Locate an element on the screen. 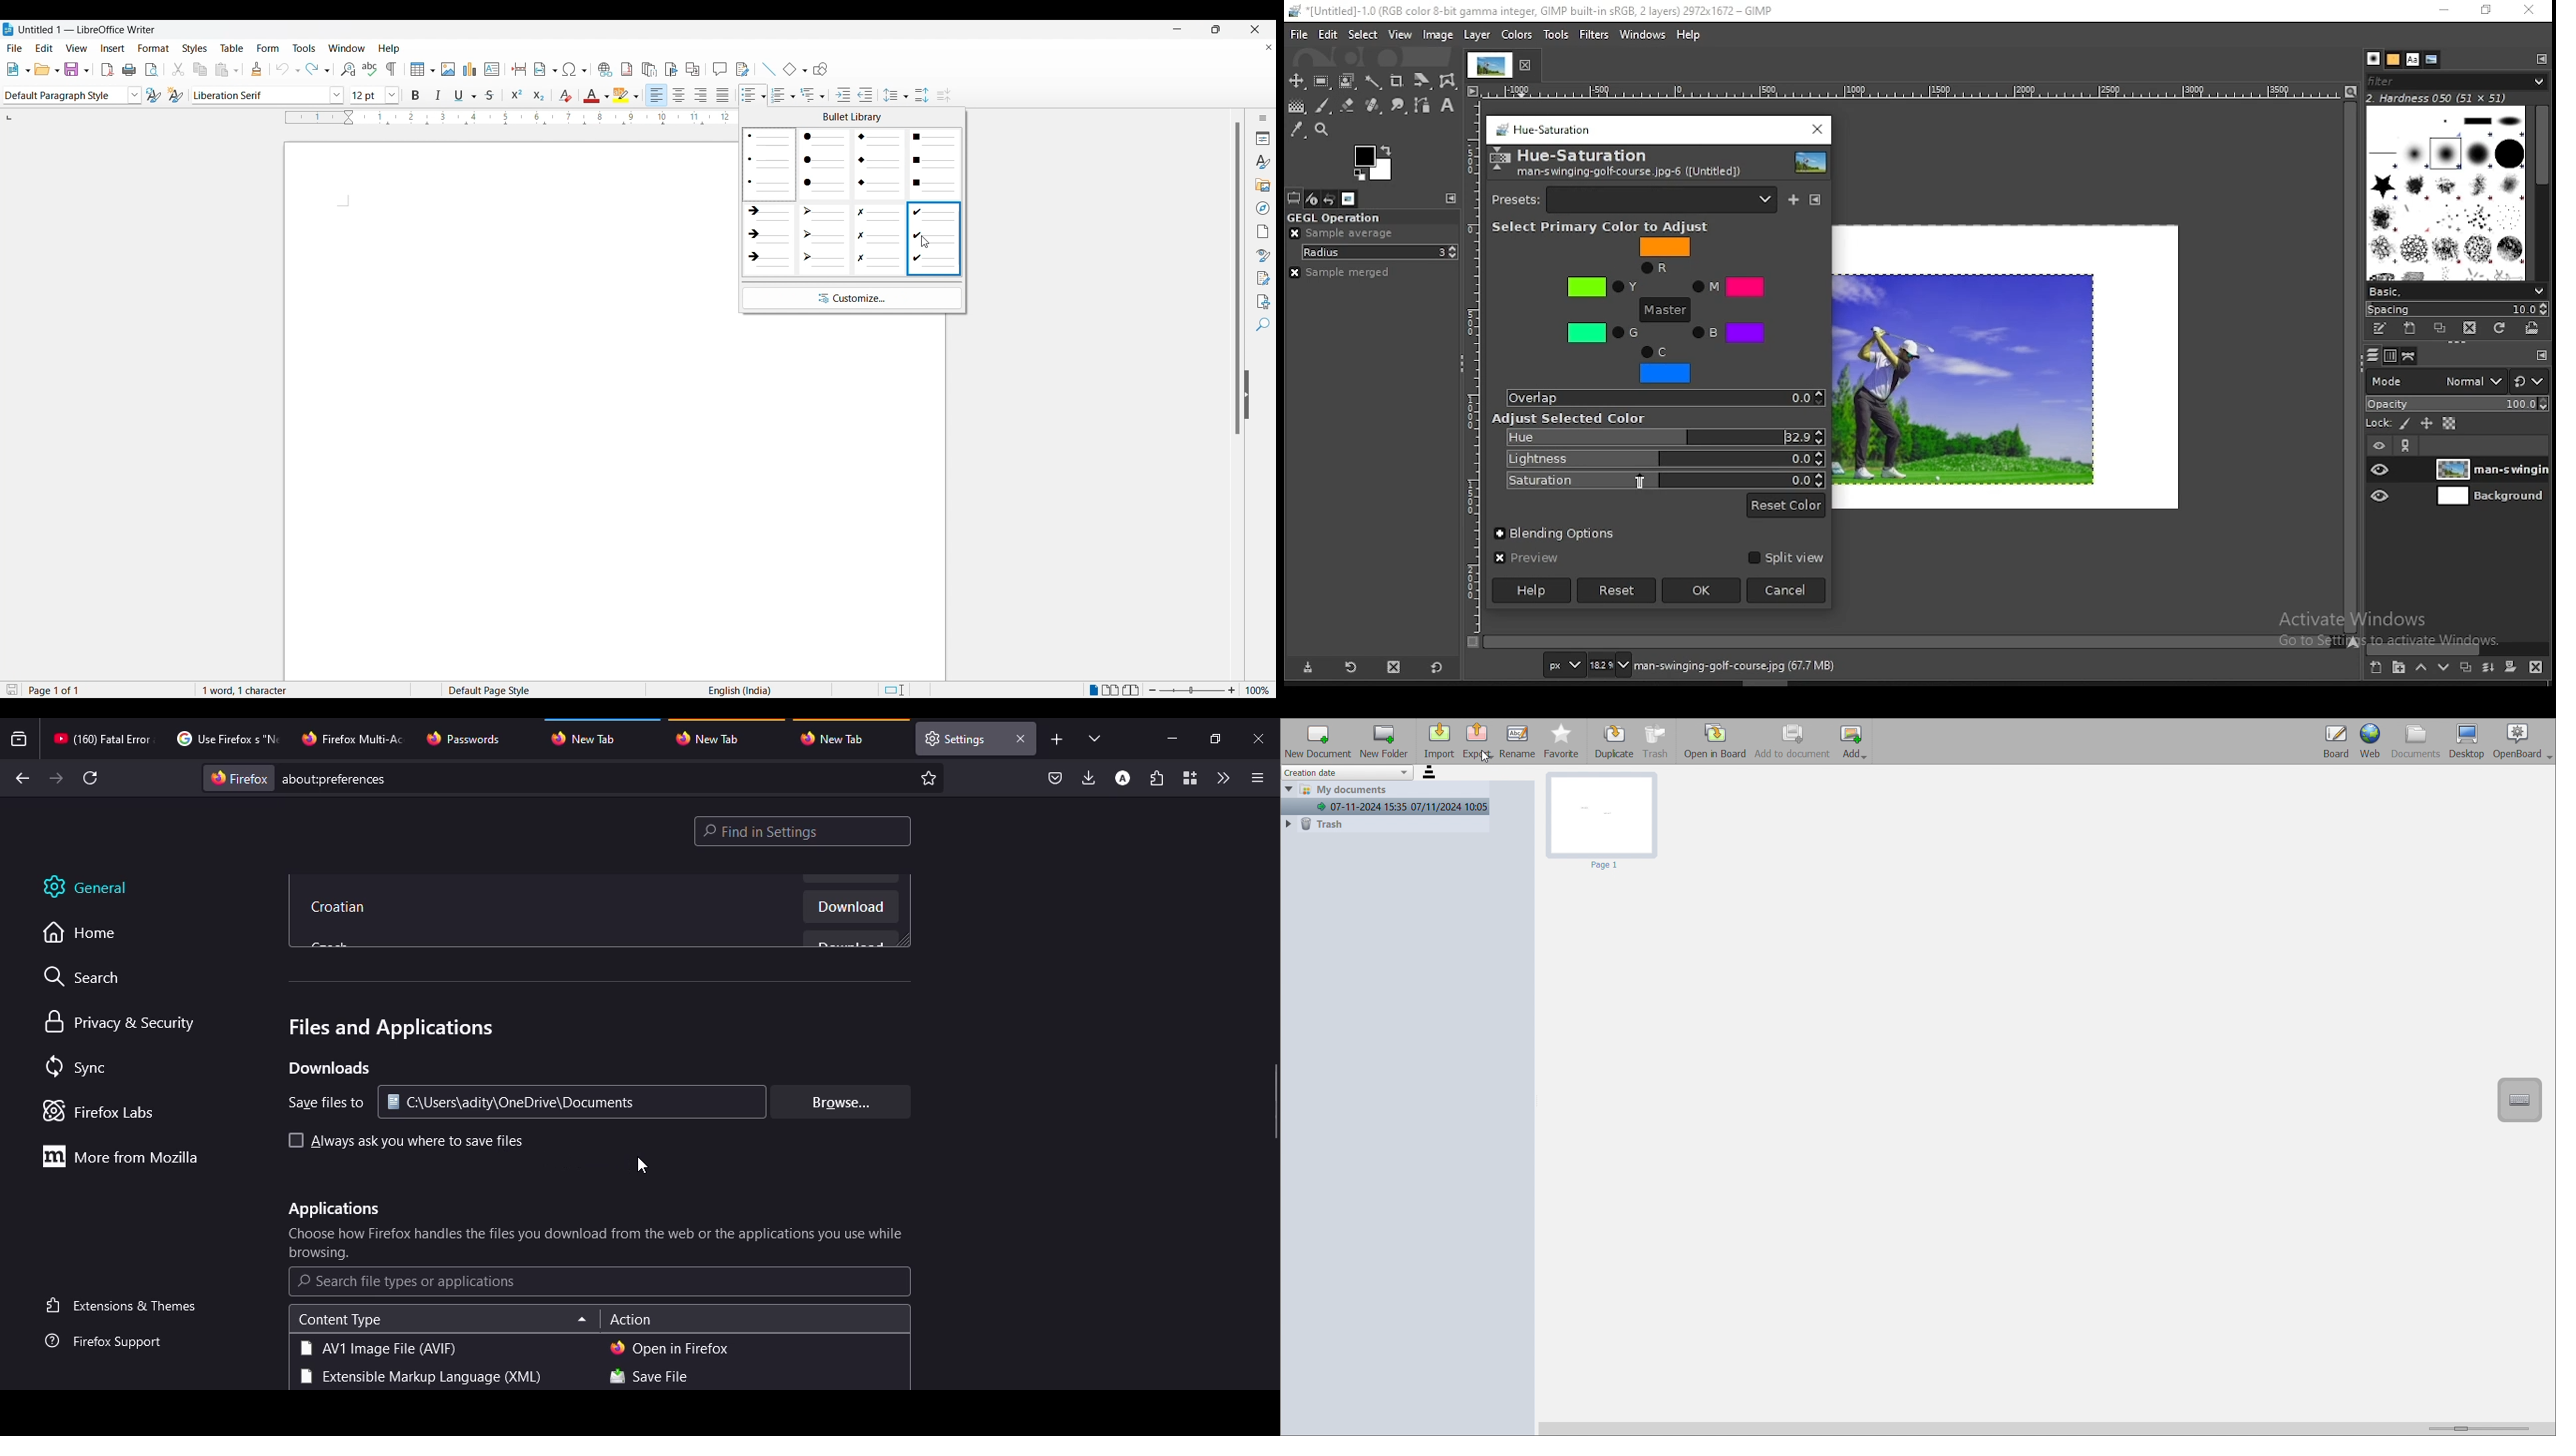  eraser tool is located at coordinates (1375, 107).